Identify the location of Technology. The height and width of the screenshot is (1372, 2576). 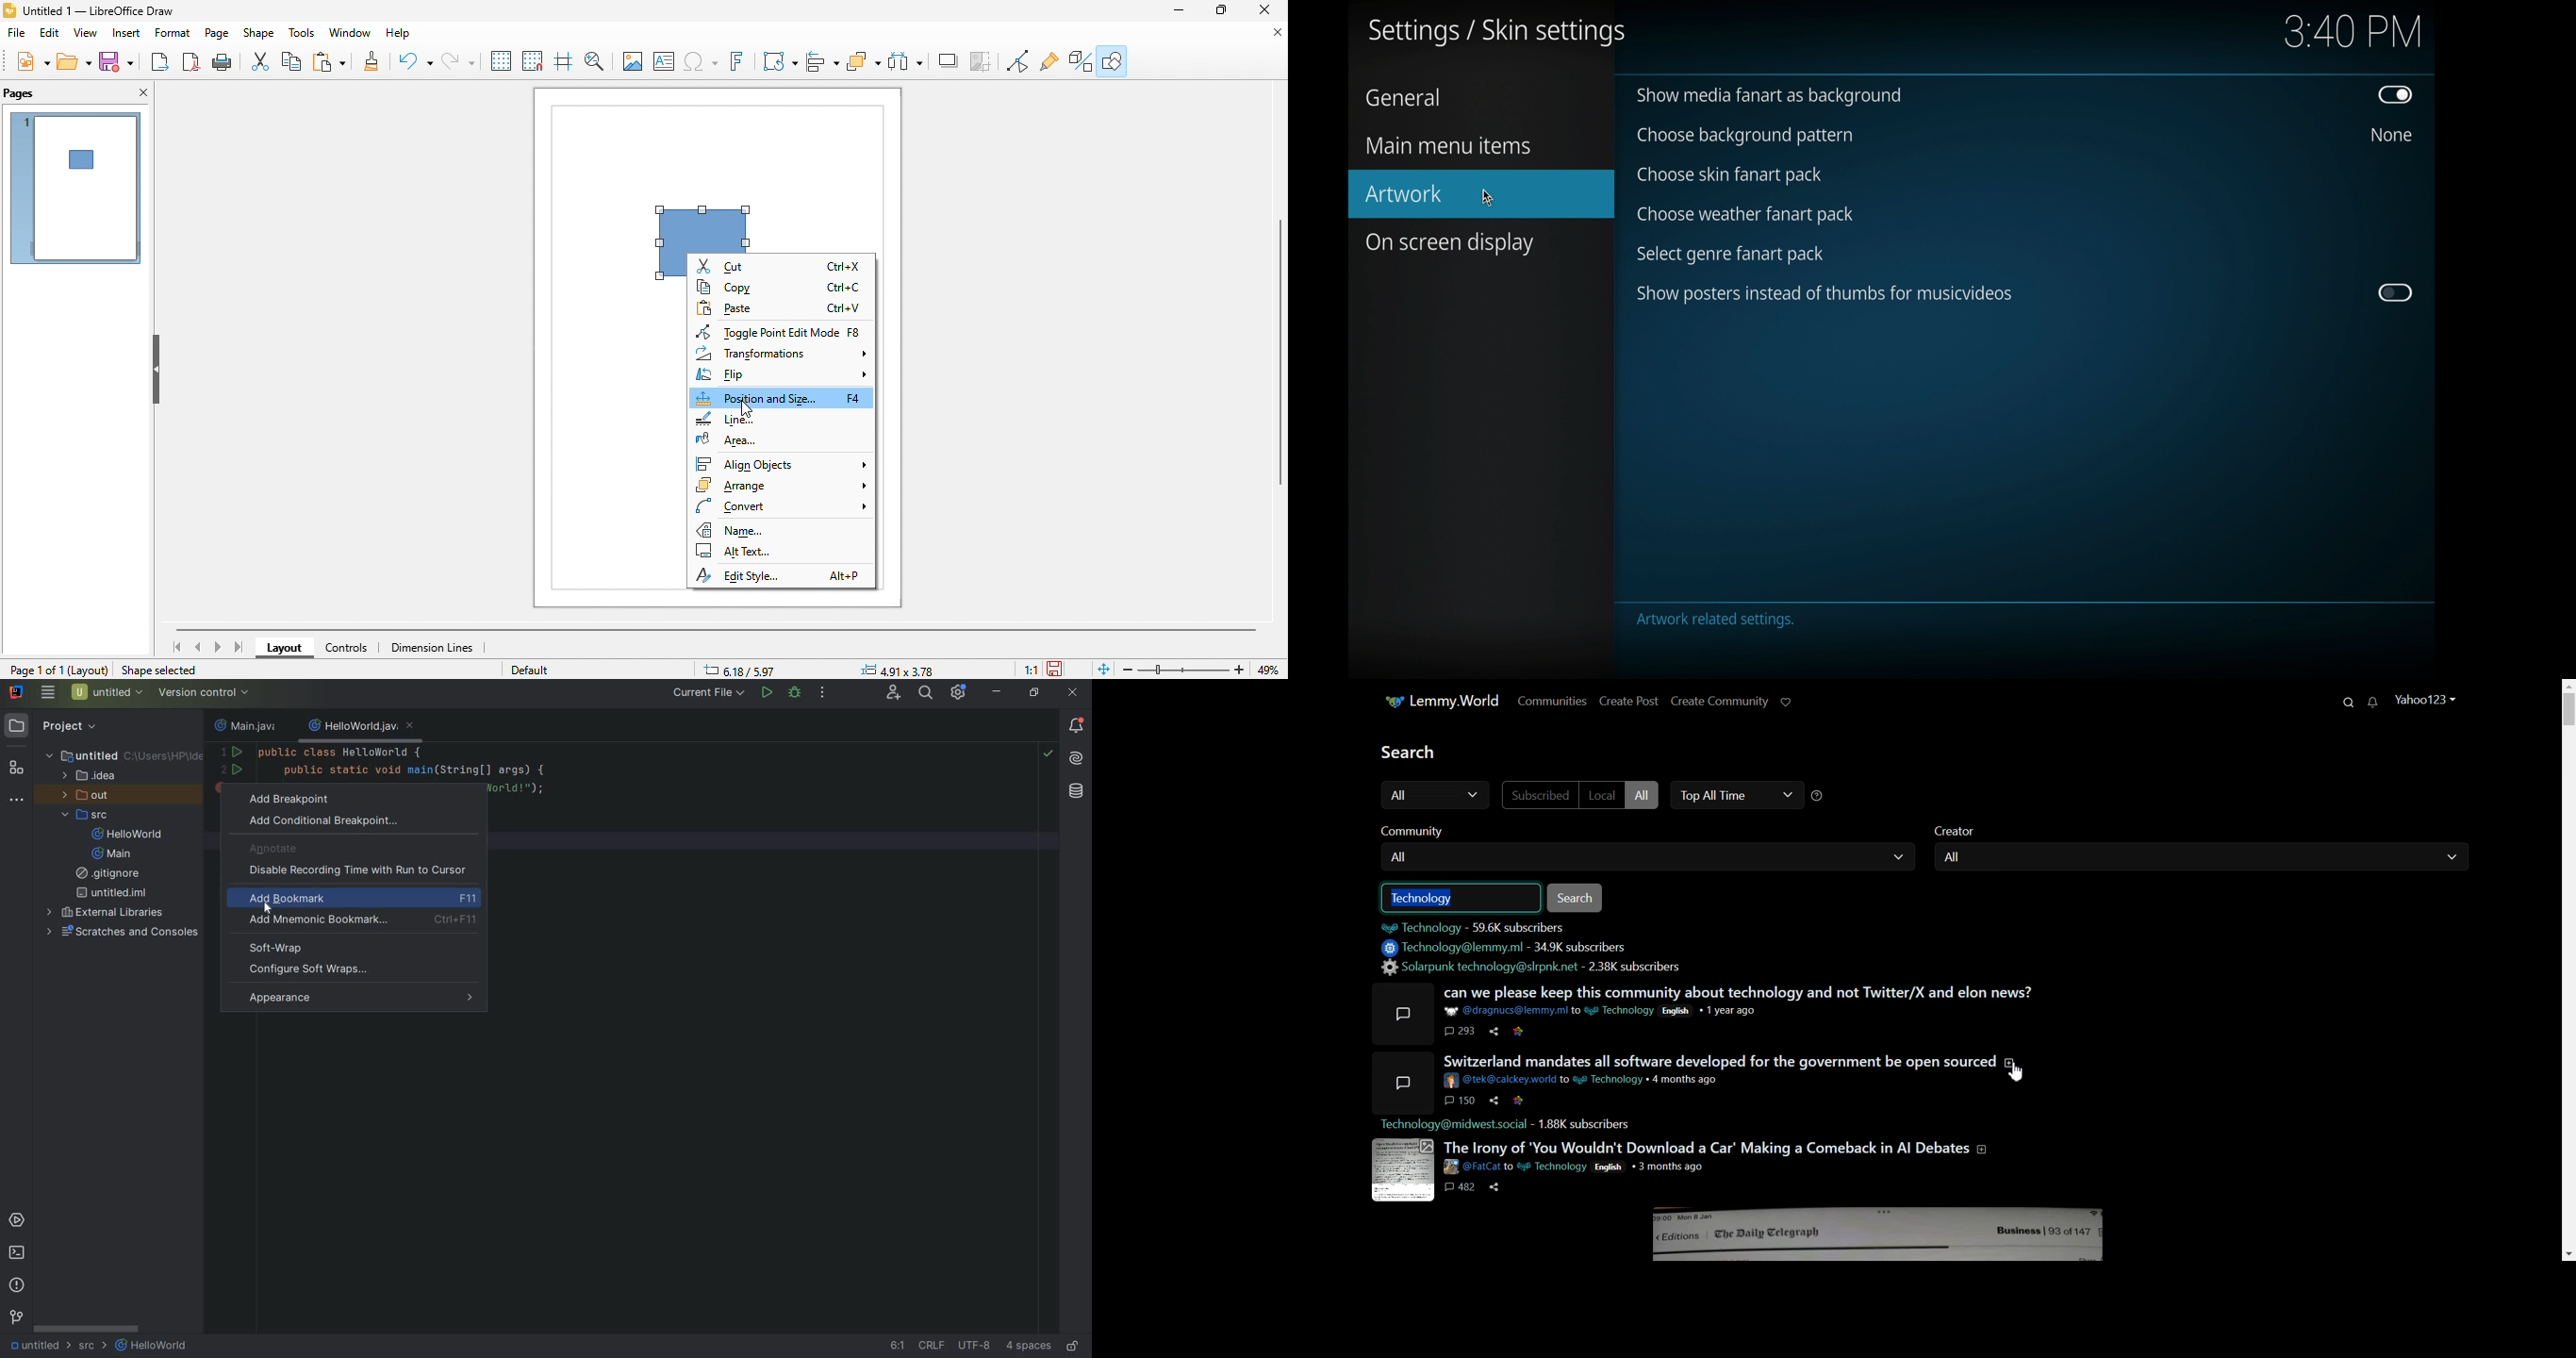
(1462, 897).